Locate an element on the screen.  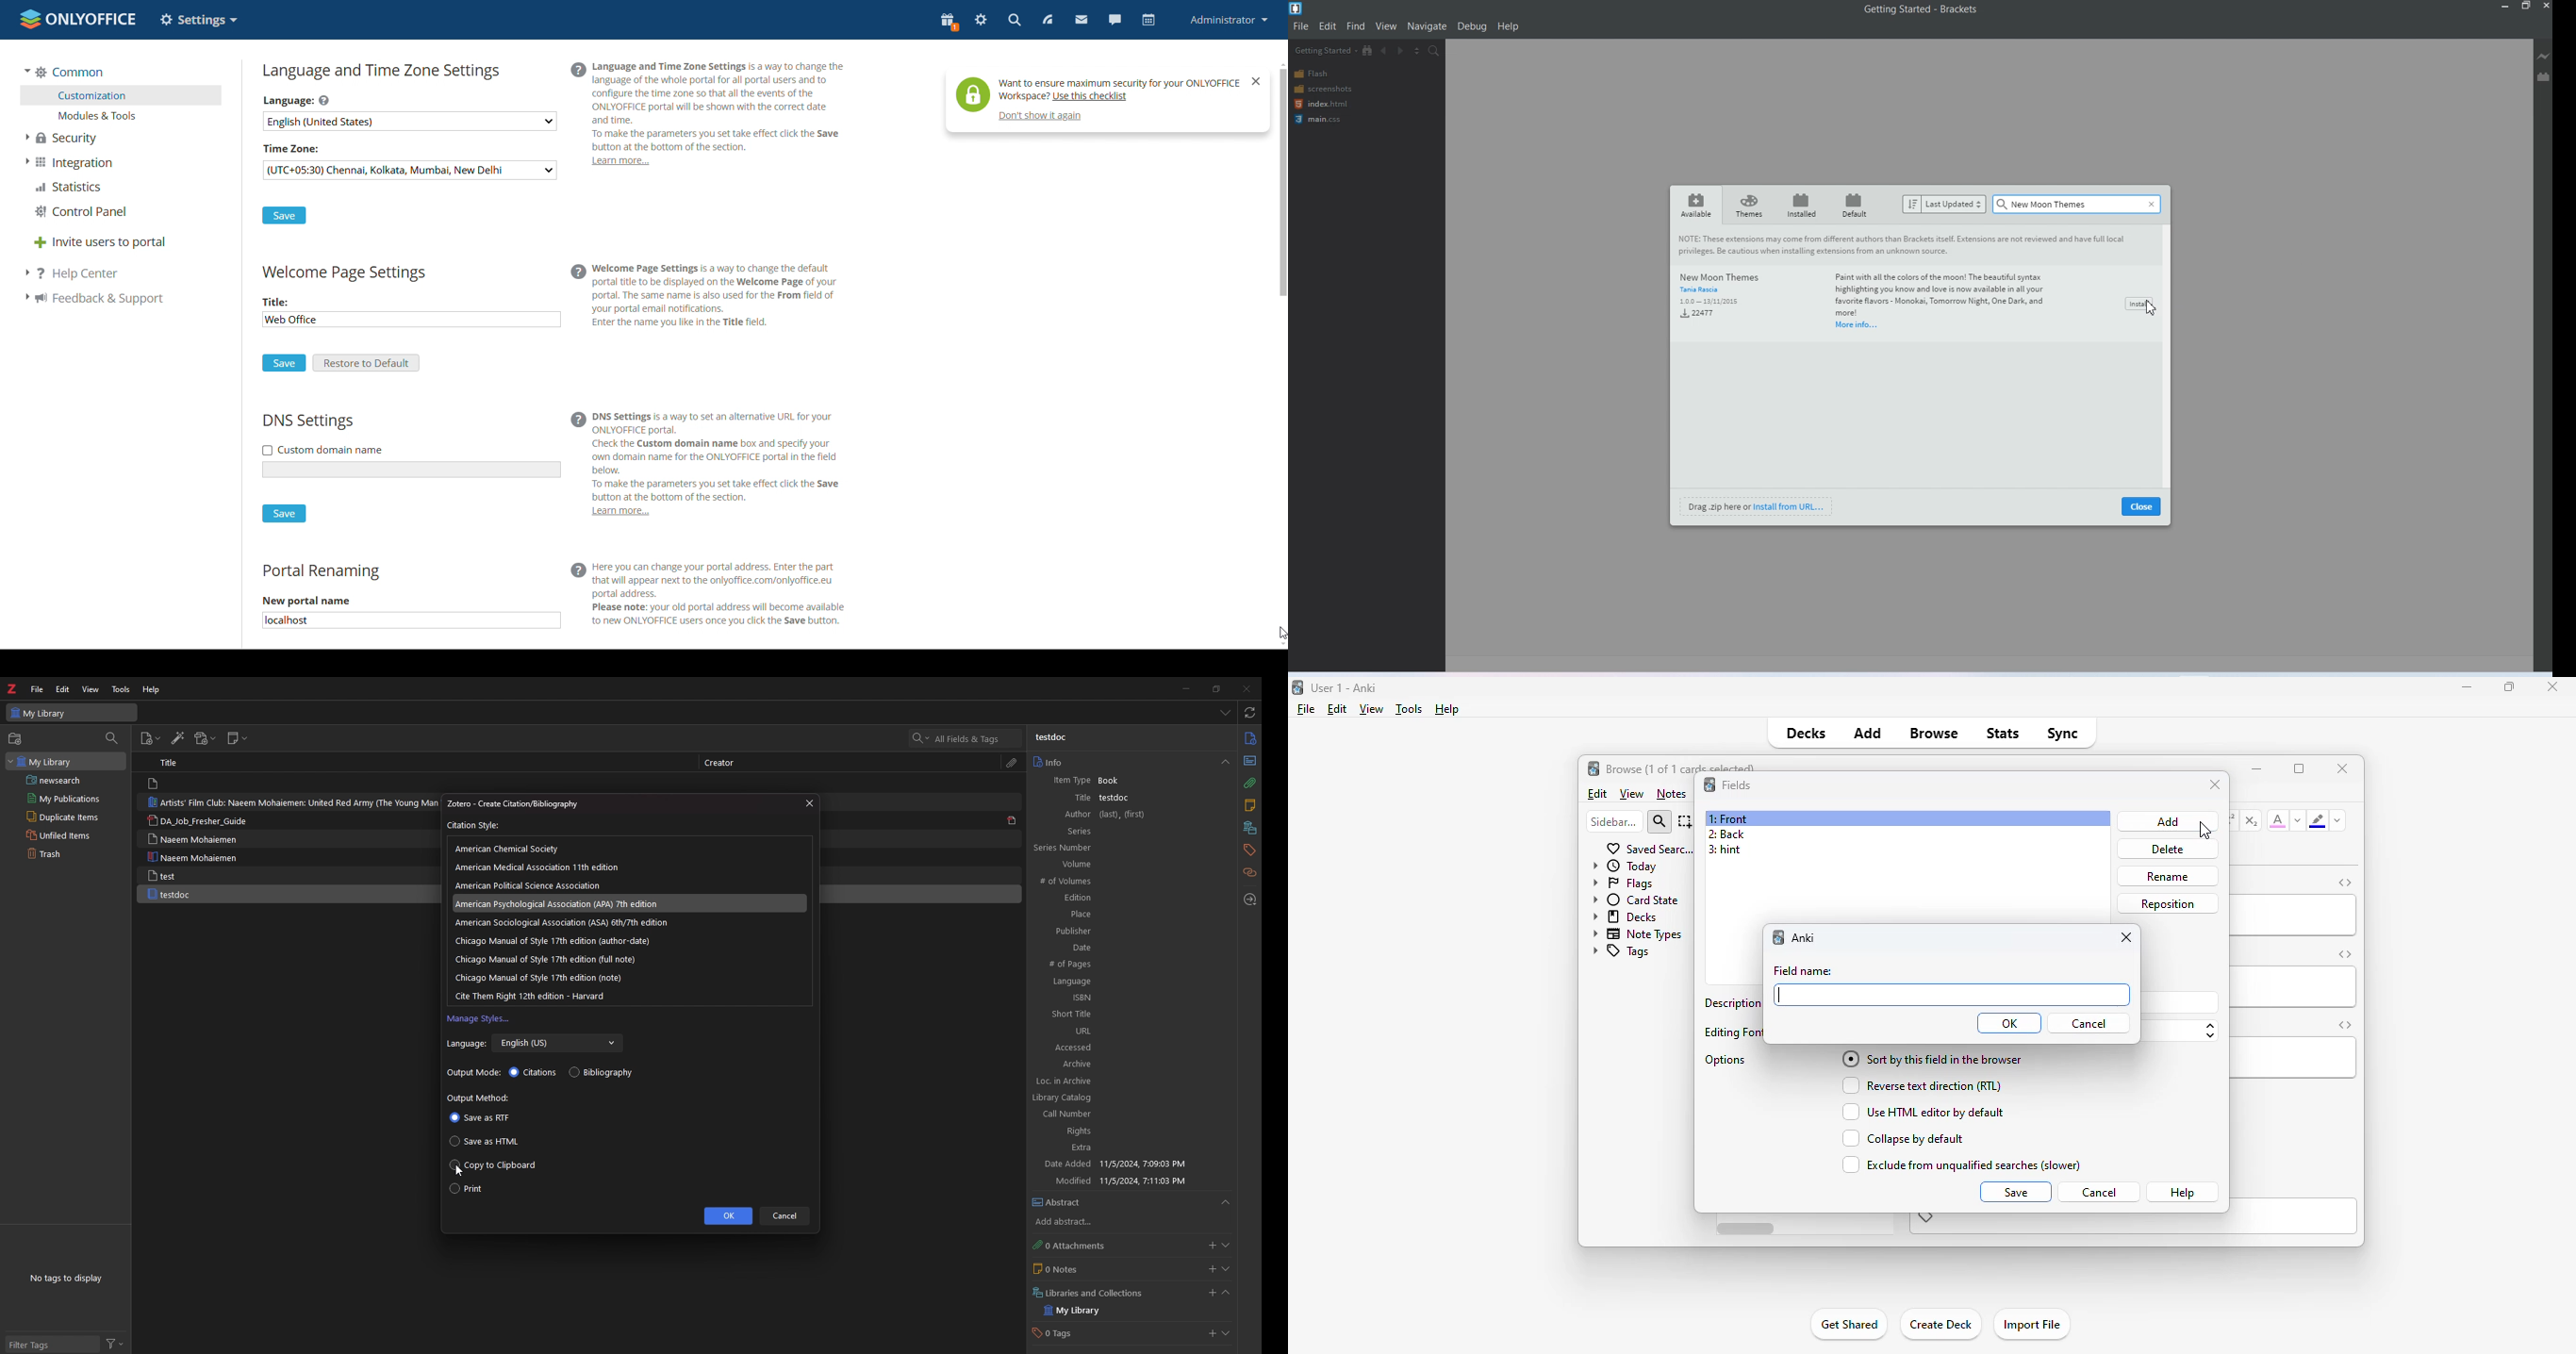
help is located at coordinates (2182, 1192).